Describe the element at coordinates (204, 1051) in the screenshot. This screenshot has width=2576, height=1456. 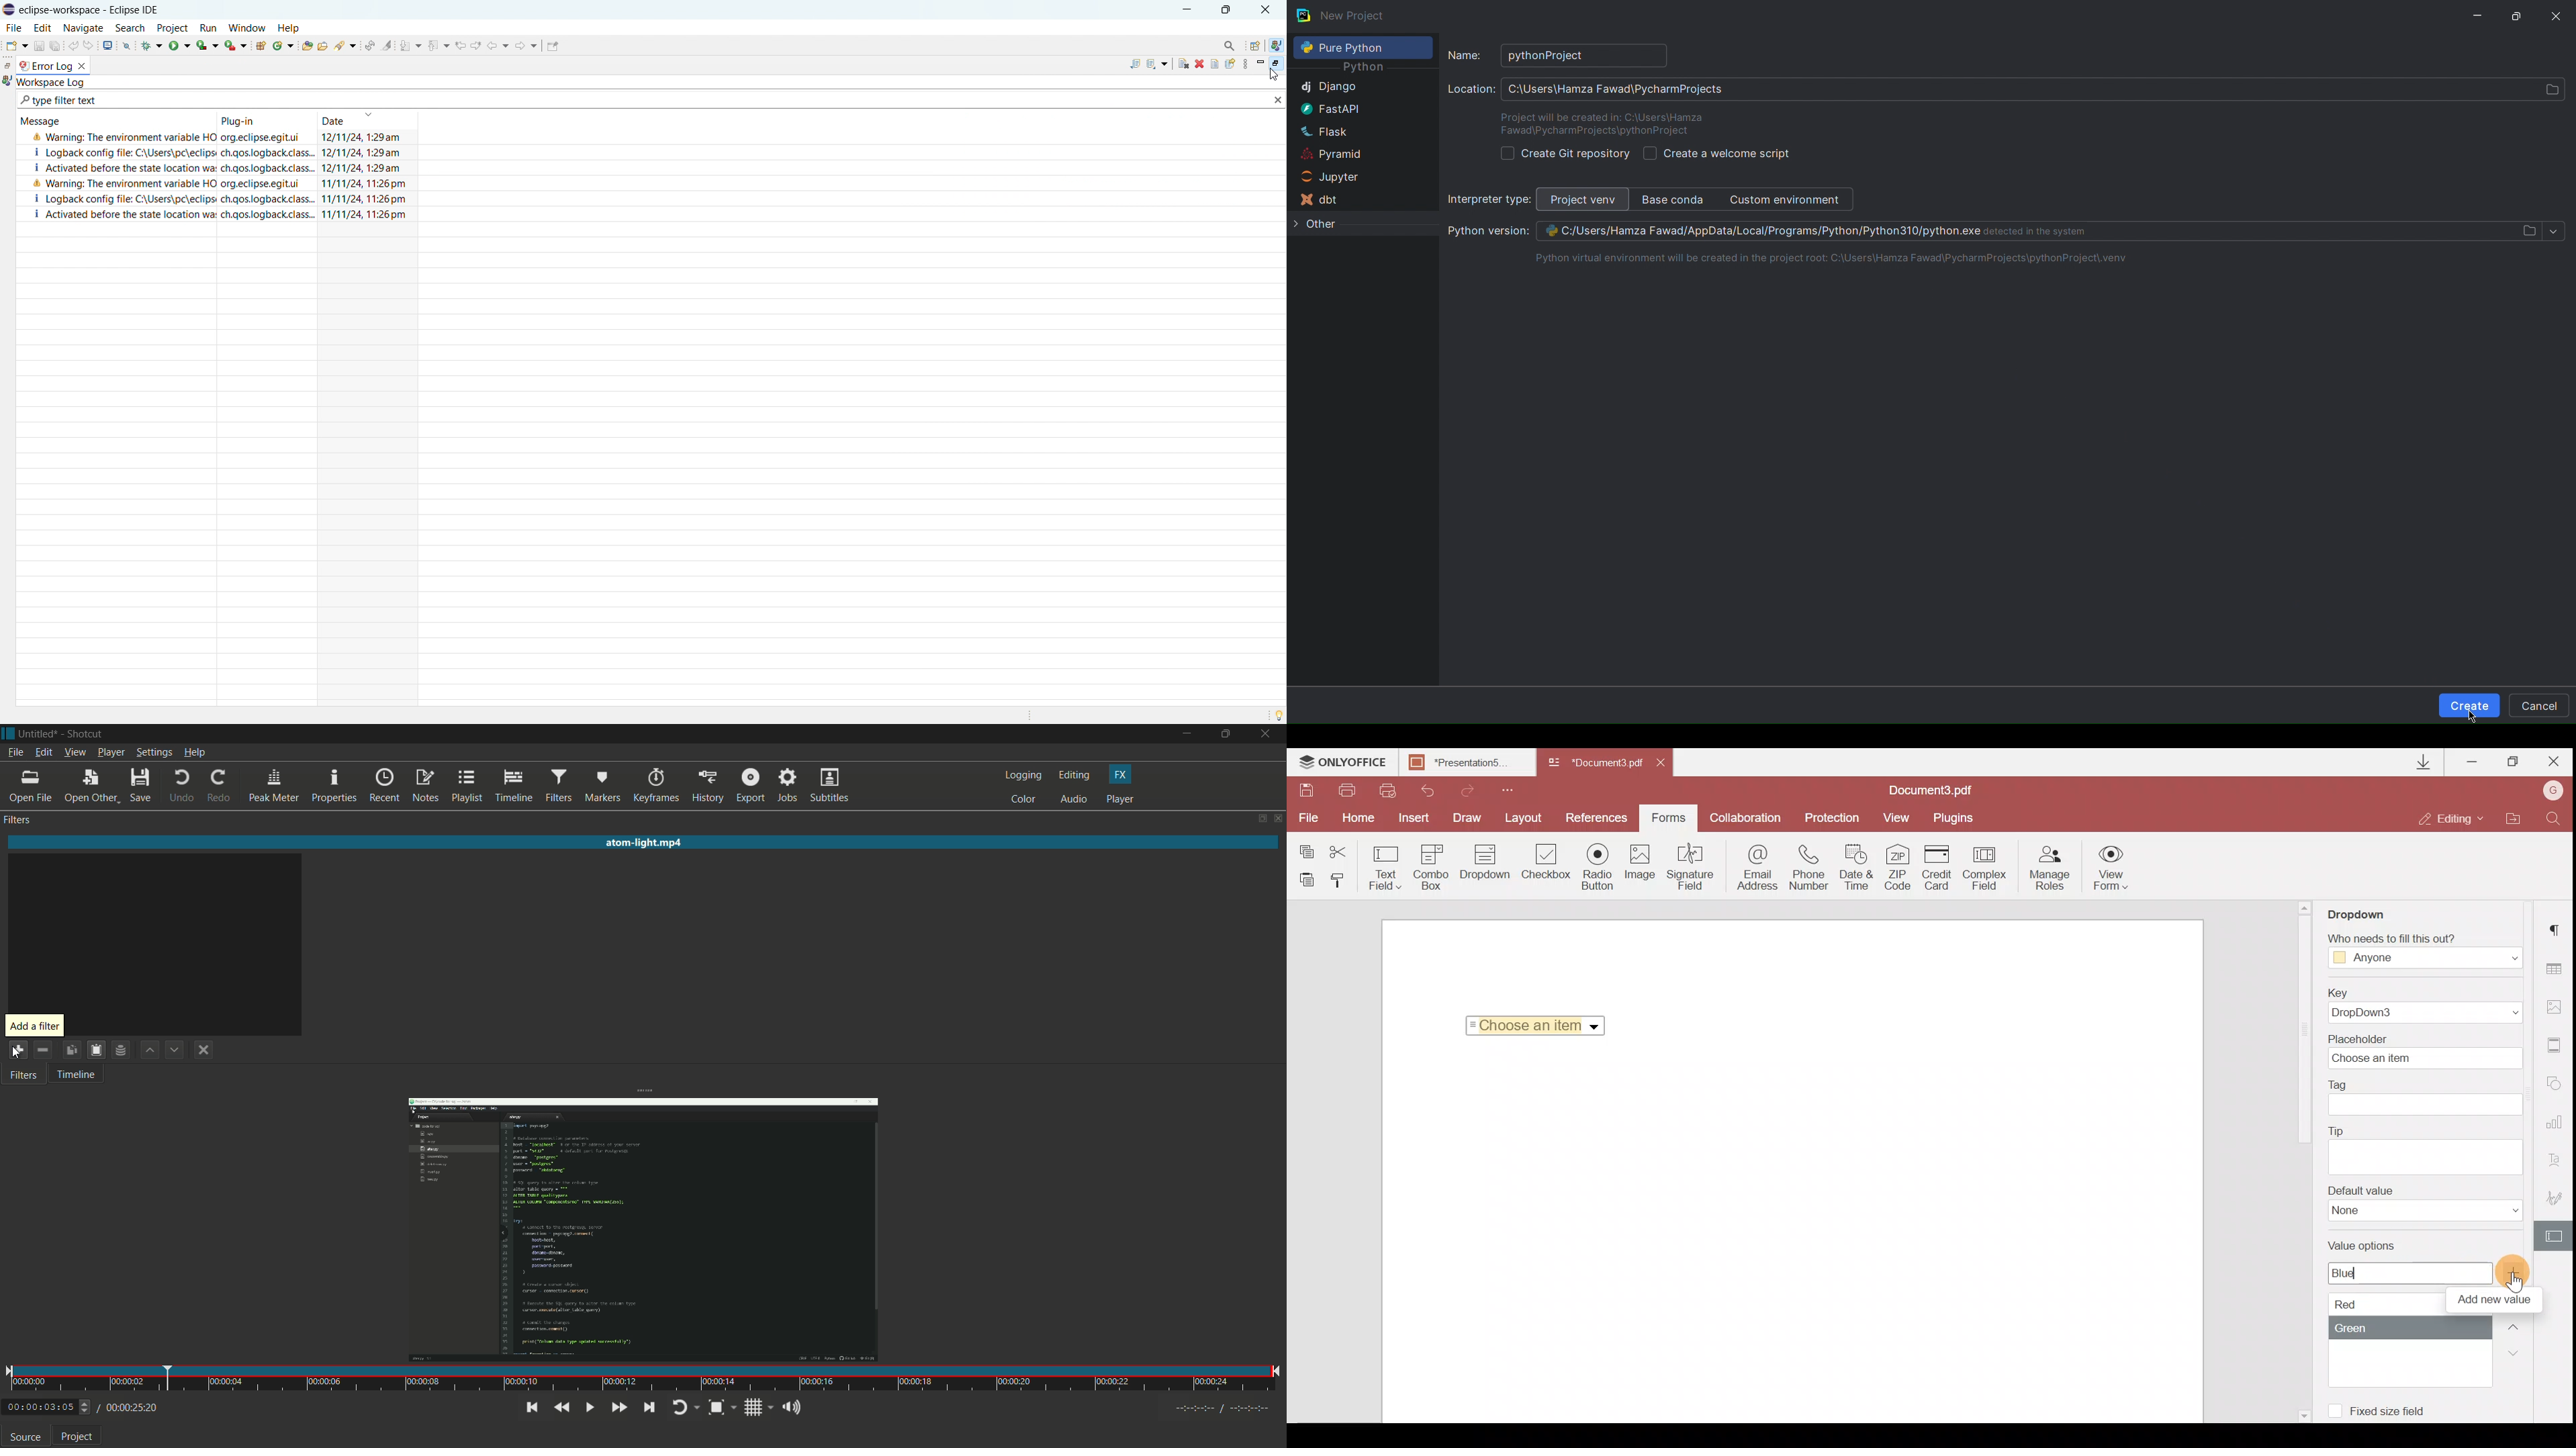
I see `deselect the filter` at that location.